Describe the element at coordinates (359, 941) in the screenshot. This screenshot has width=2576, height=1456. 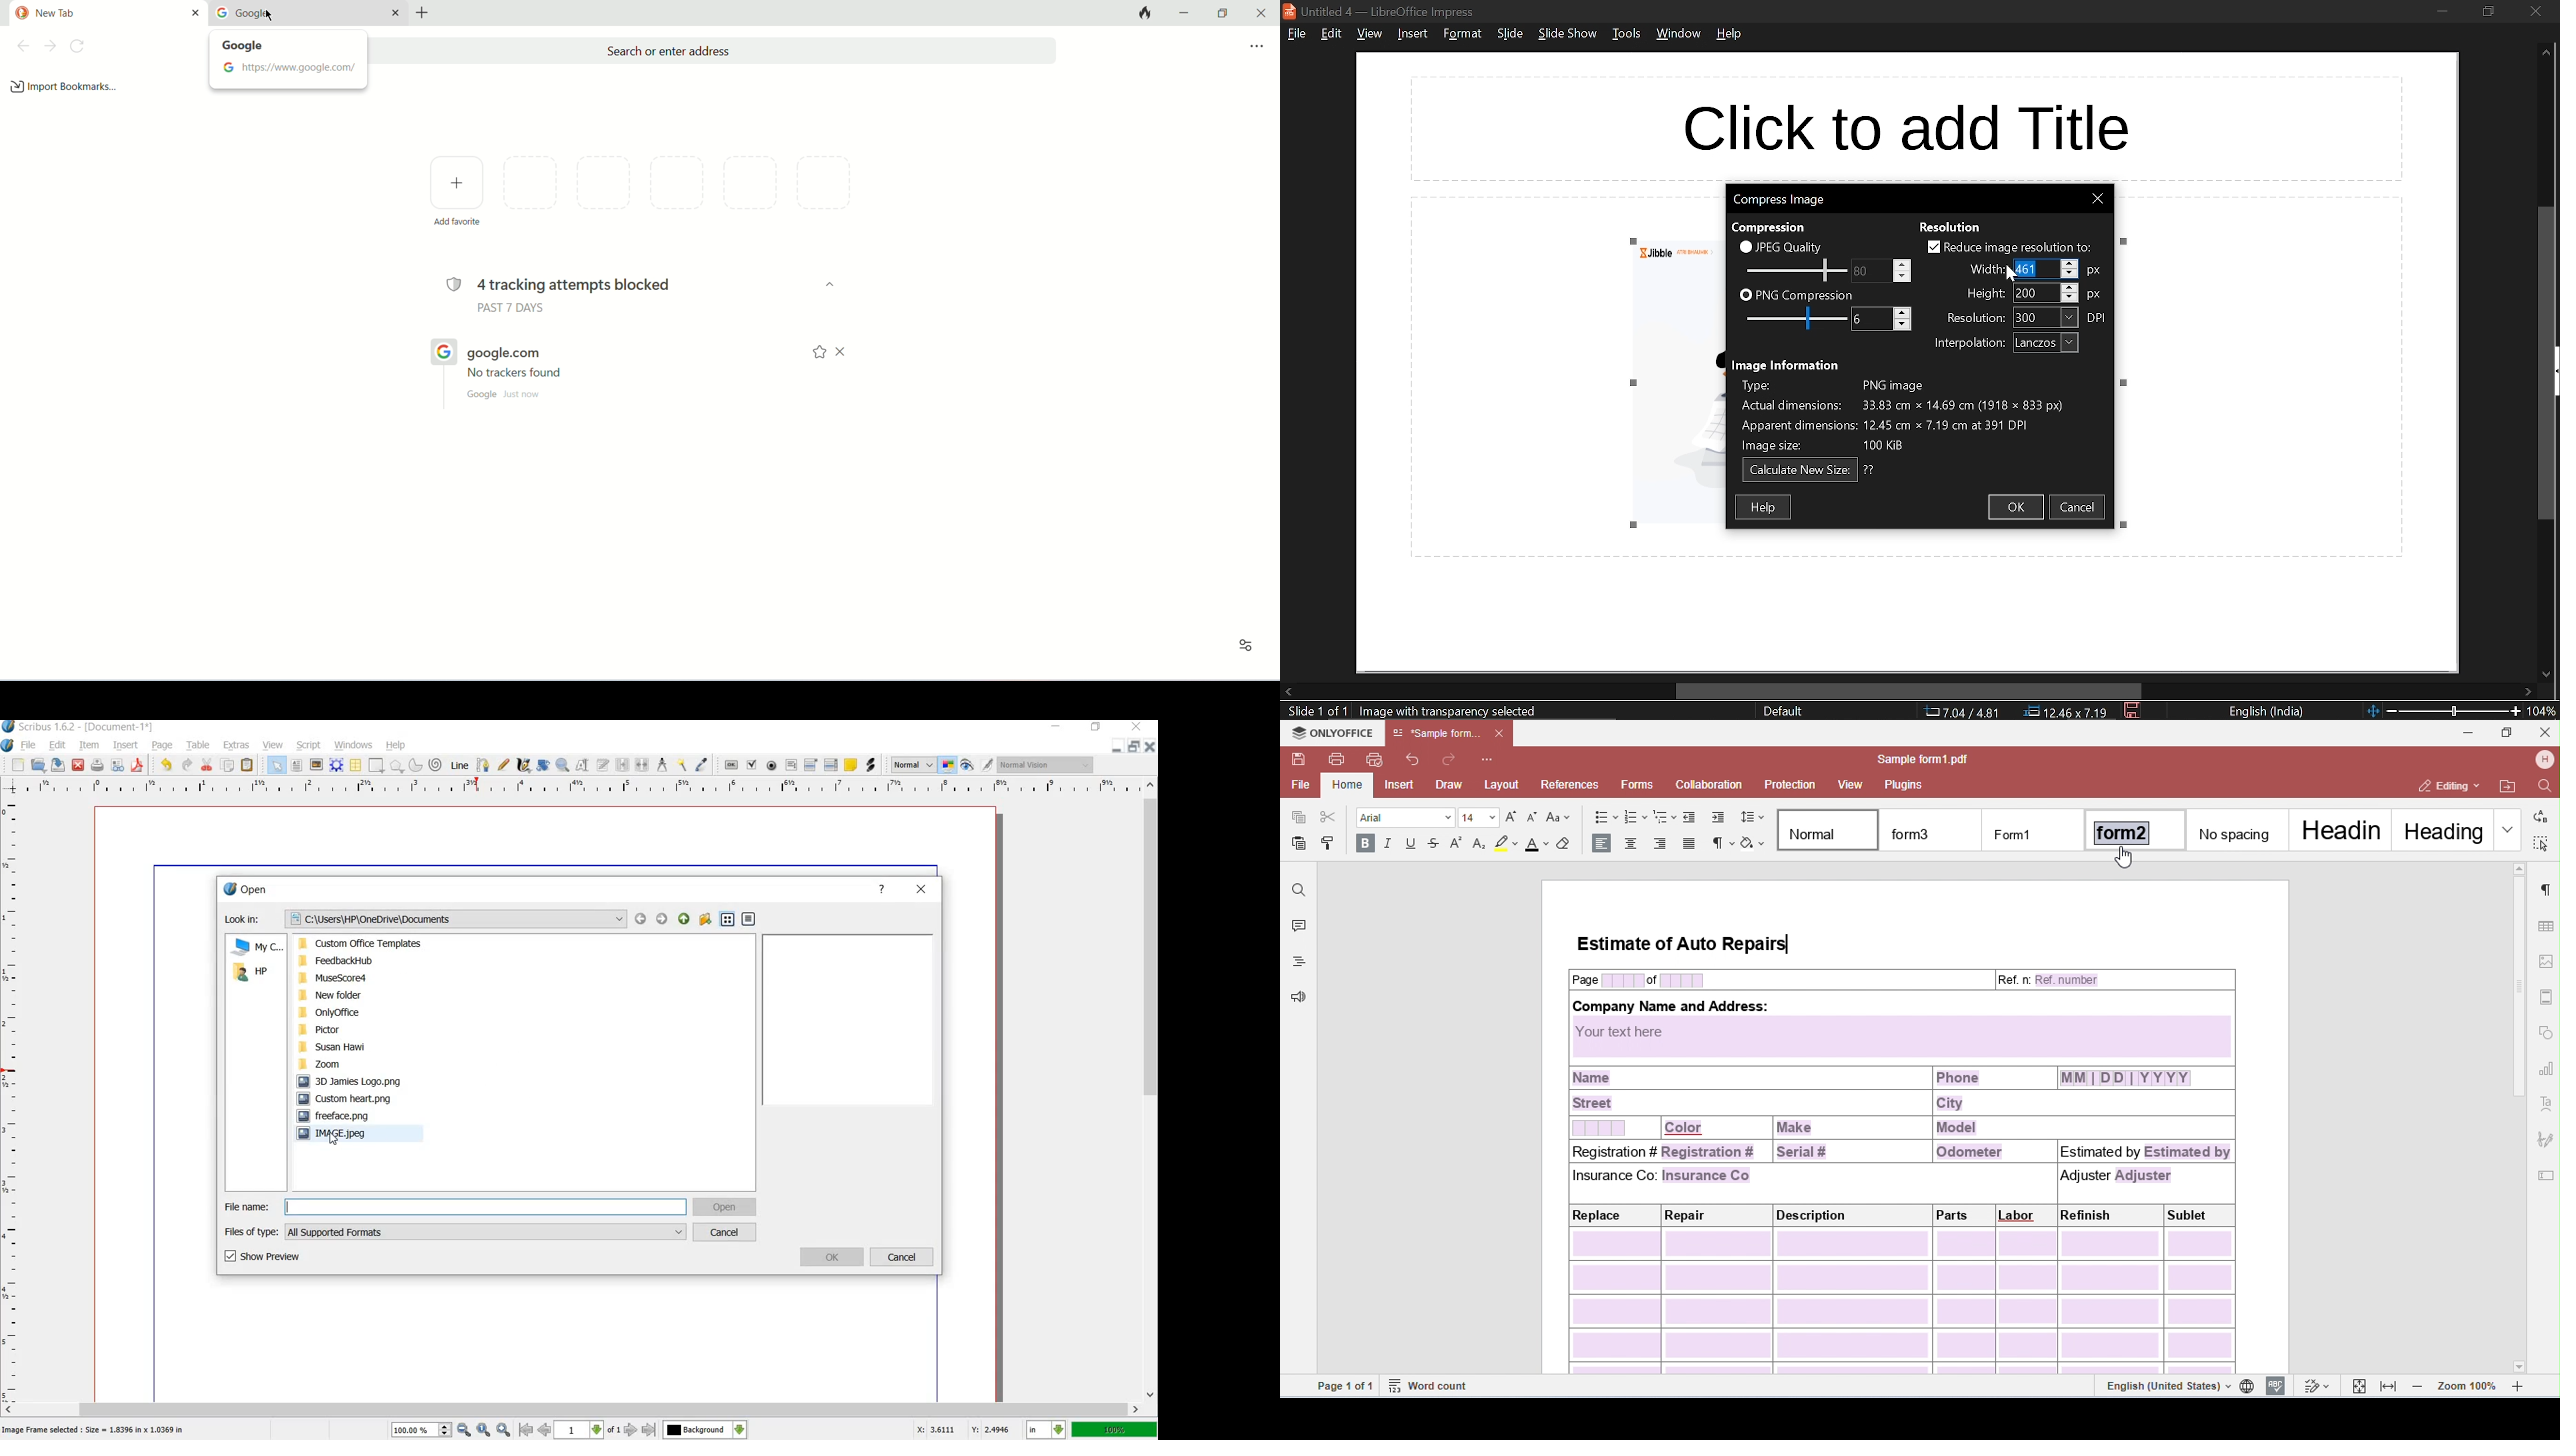
I see `Custom Office Templates` at that location.